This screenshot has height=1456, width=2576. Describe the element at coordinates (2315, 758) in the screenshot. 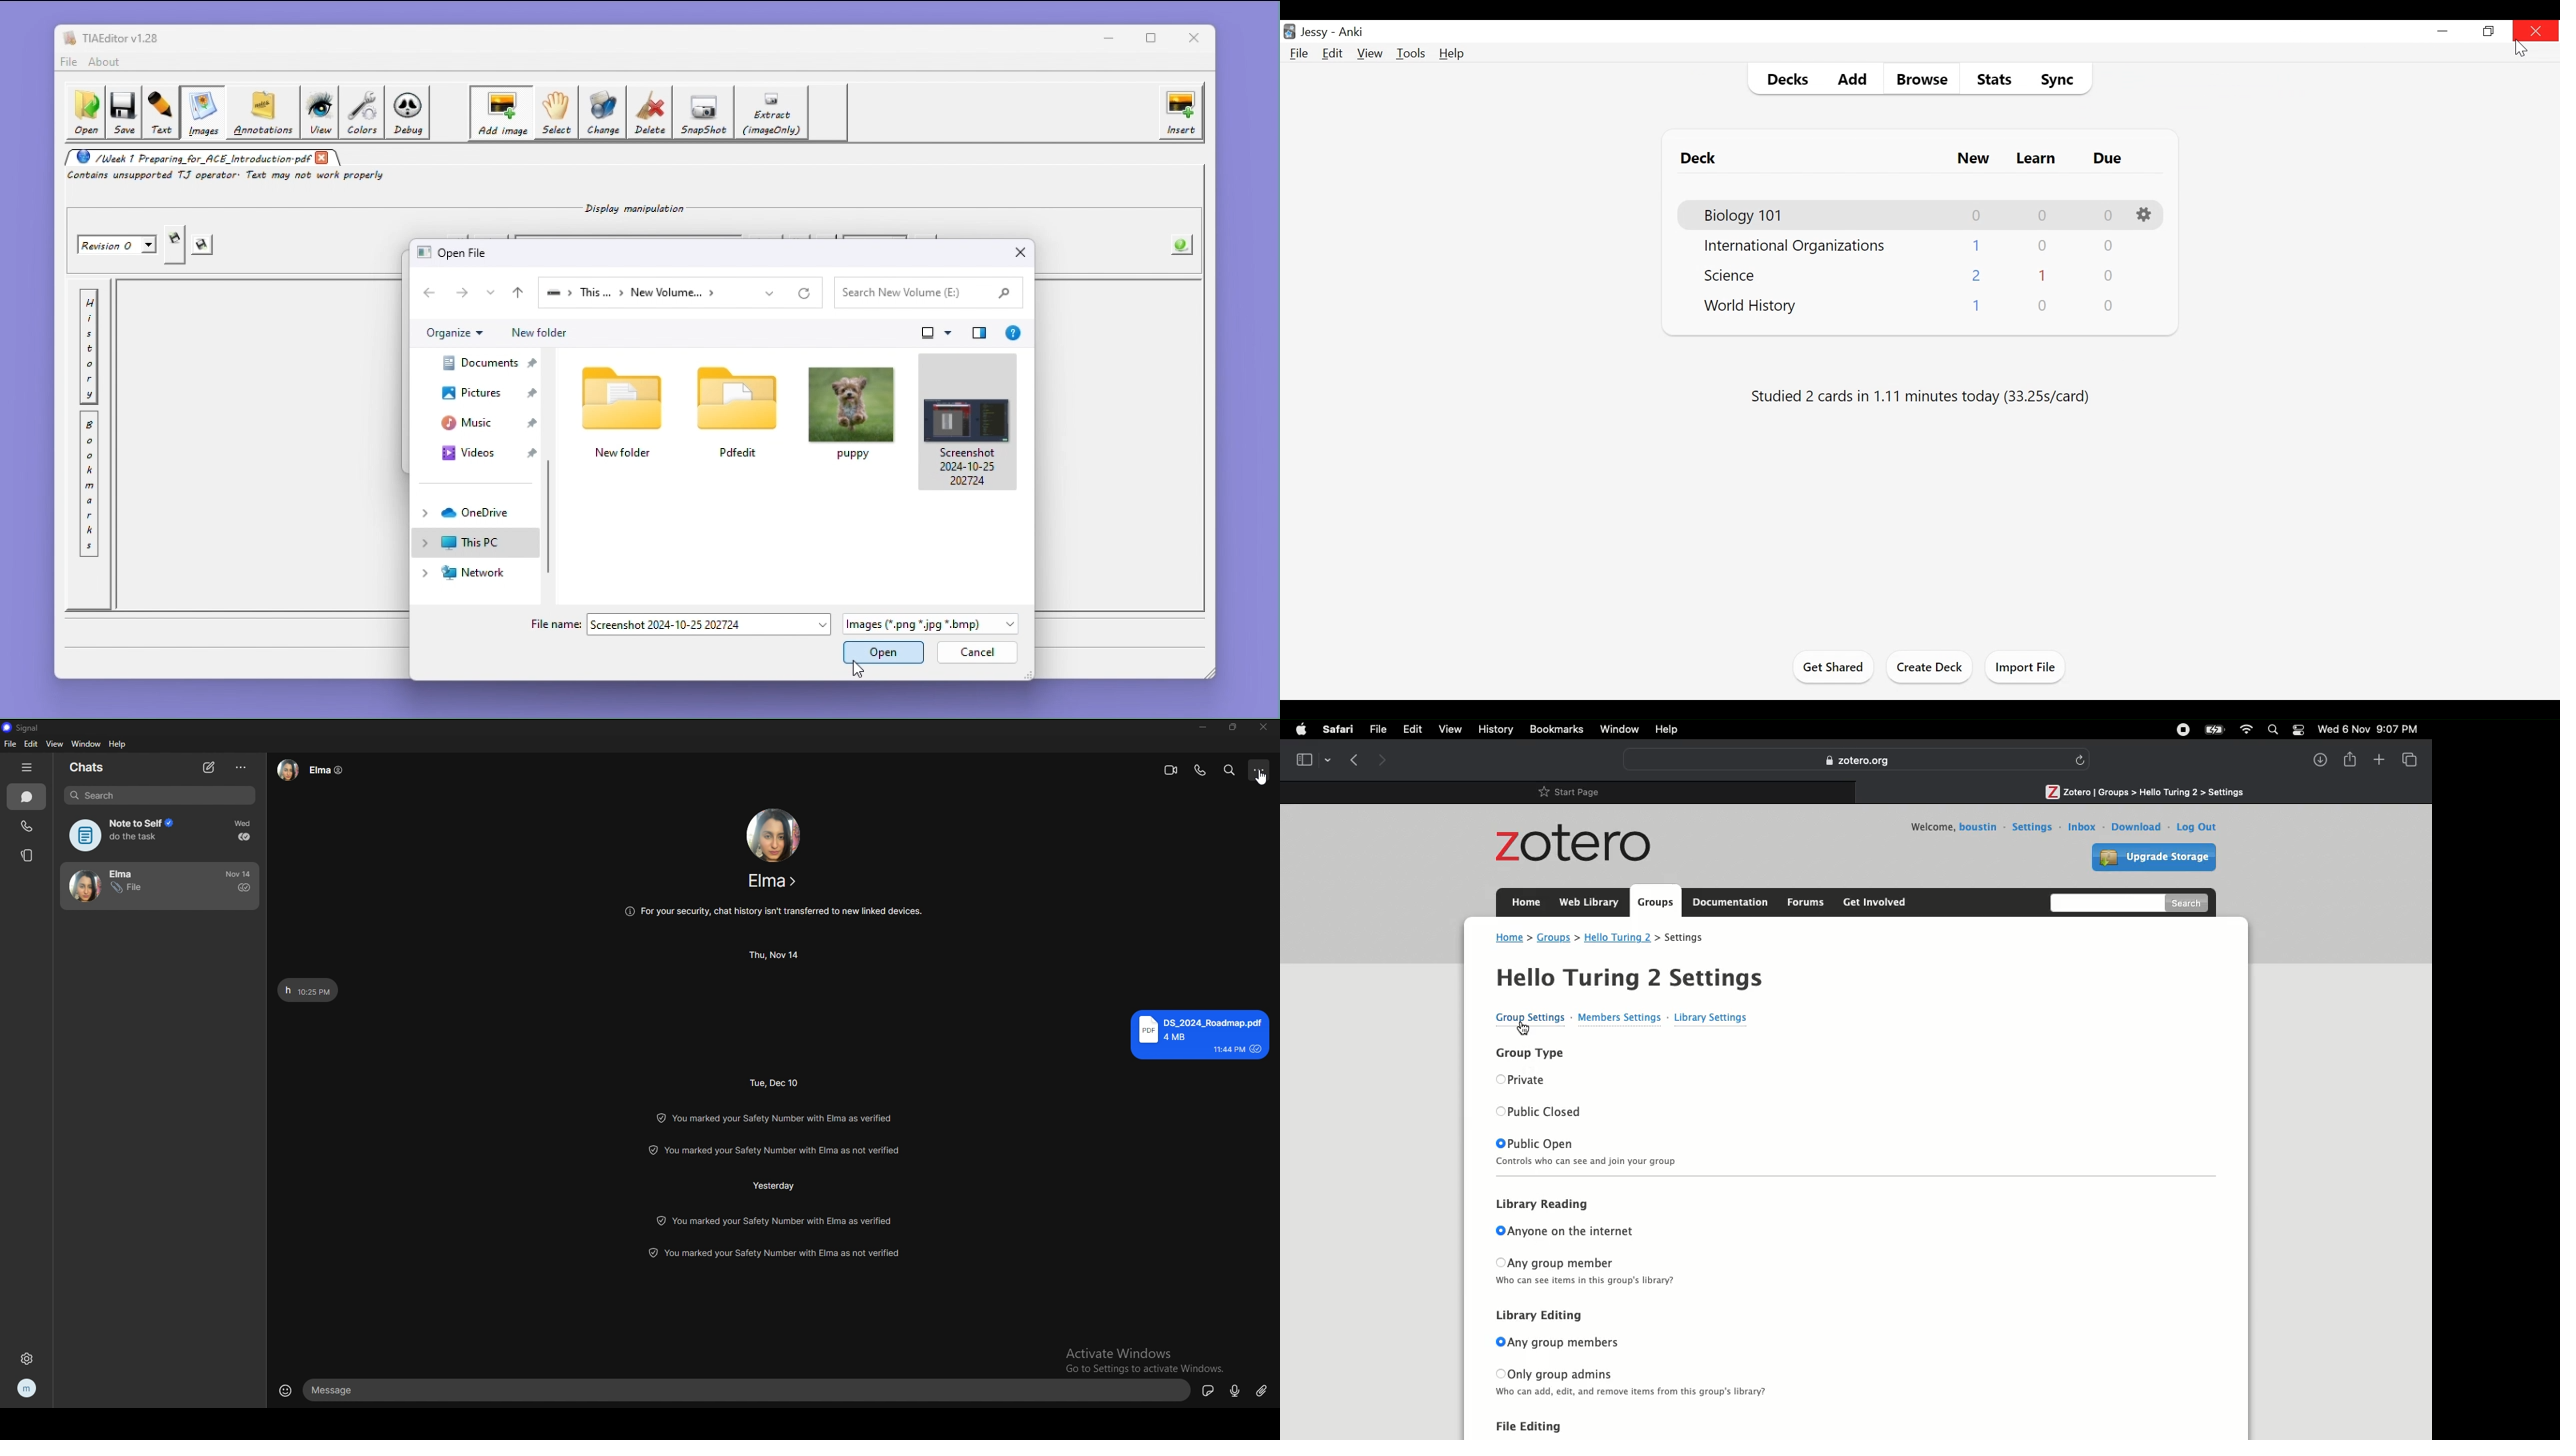

I see `Downlaods` at that location.